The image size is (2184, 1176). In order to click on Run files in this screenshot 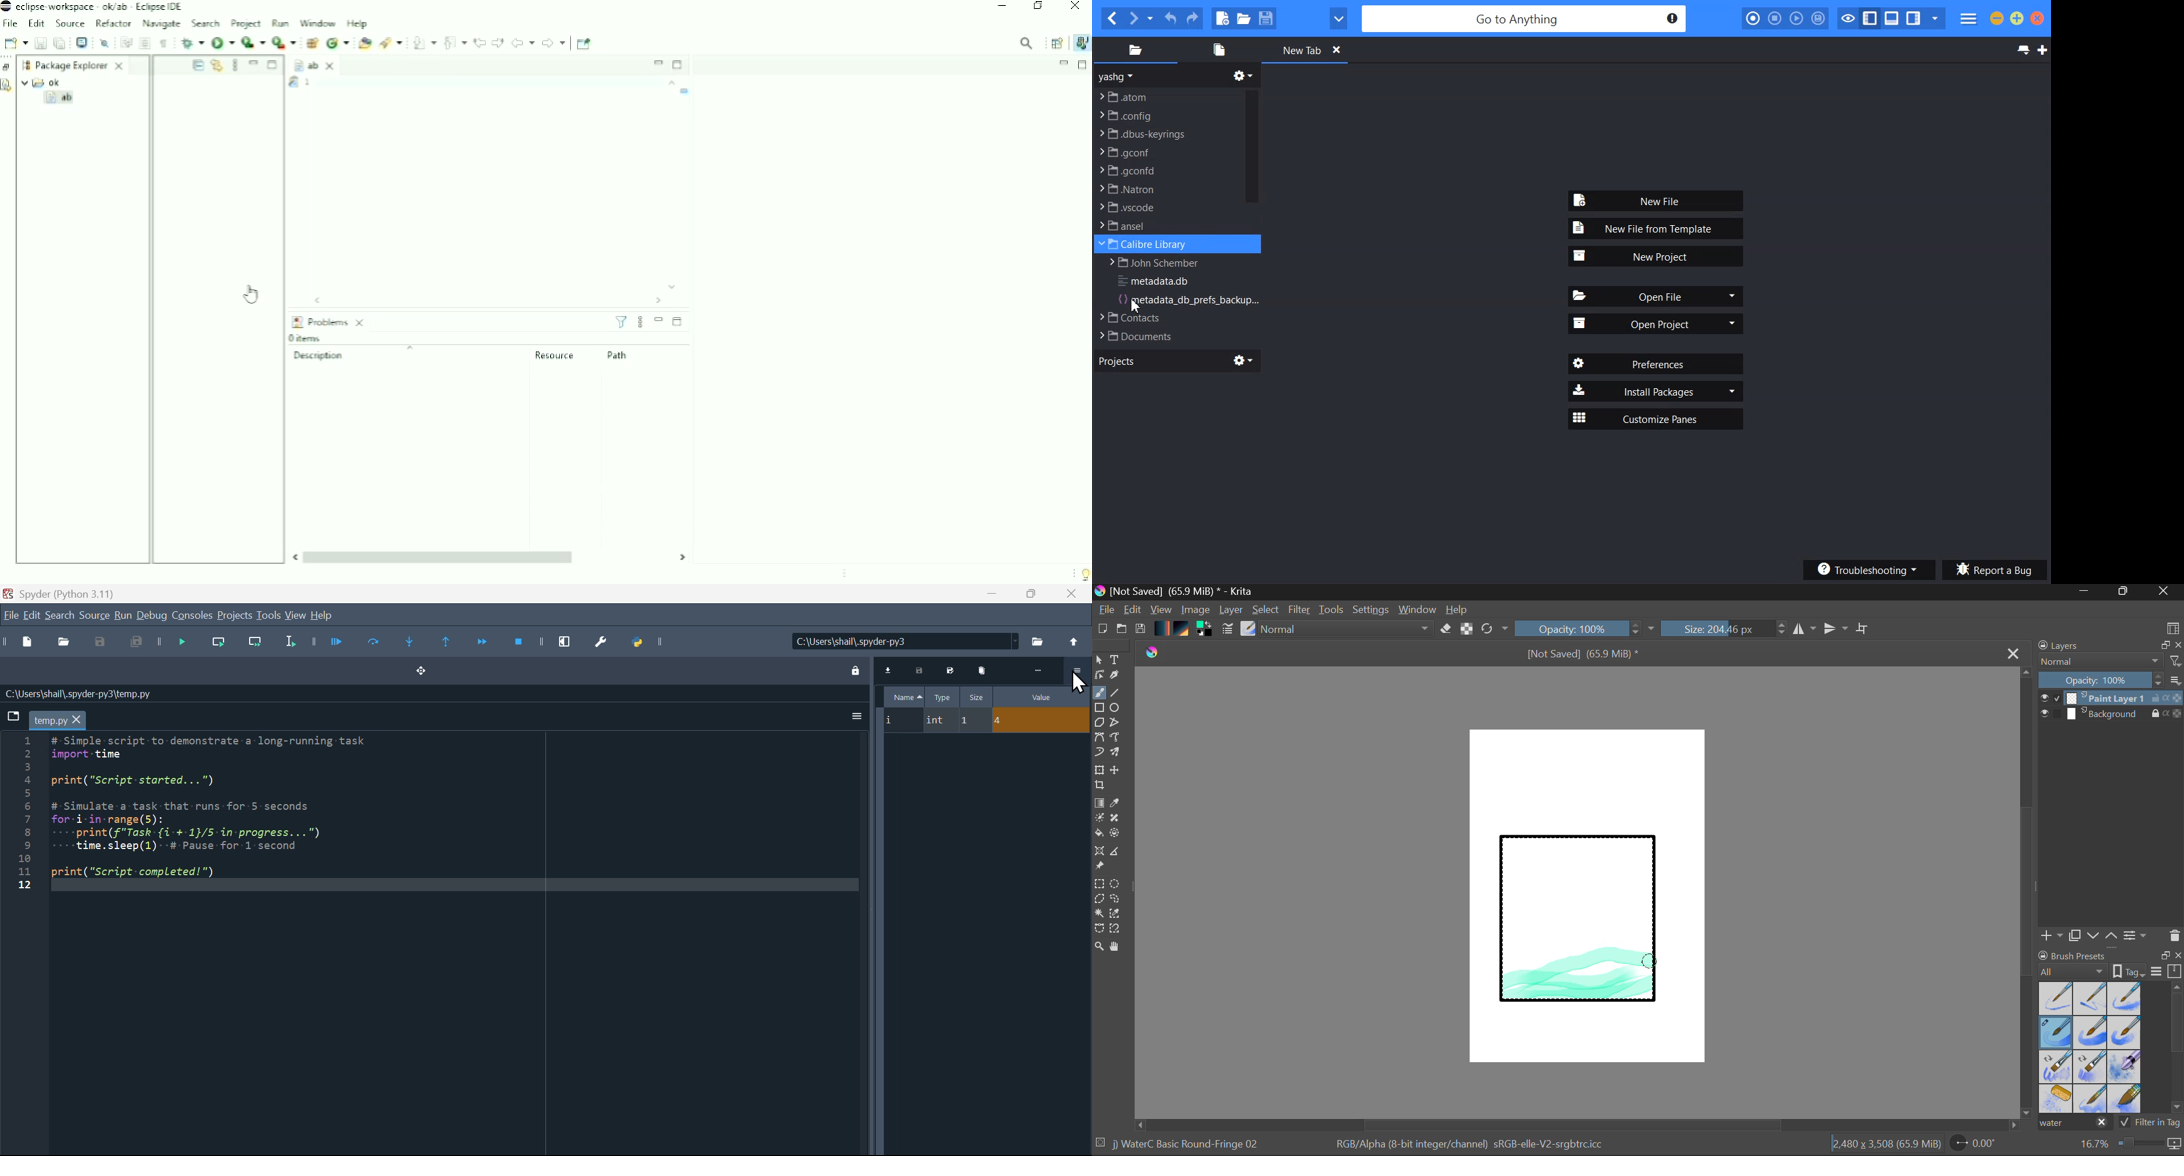, I will do `click(338, 644)`.